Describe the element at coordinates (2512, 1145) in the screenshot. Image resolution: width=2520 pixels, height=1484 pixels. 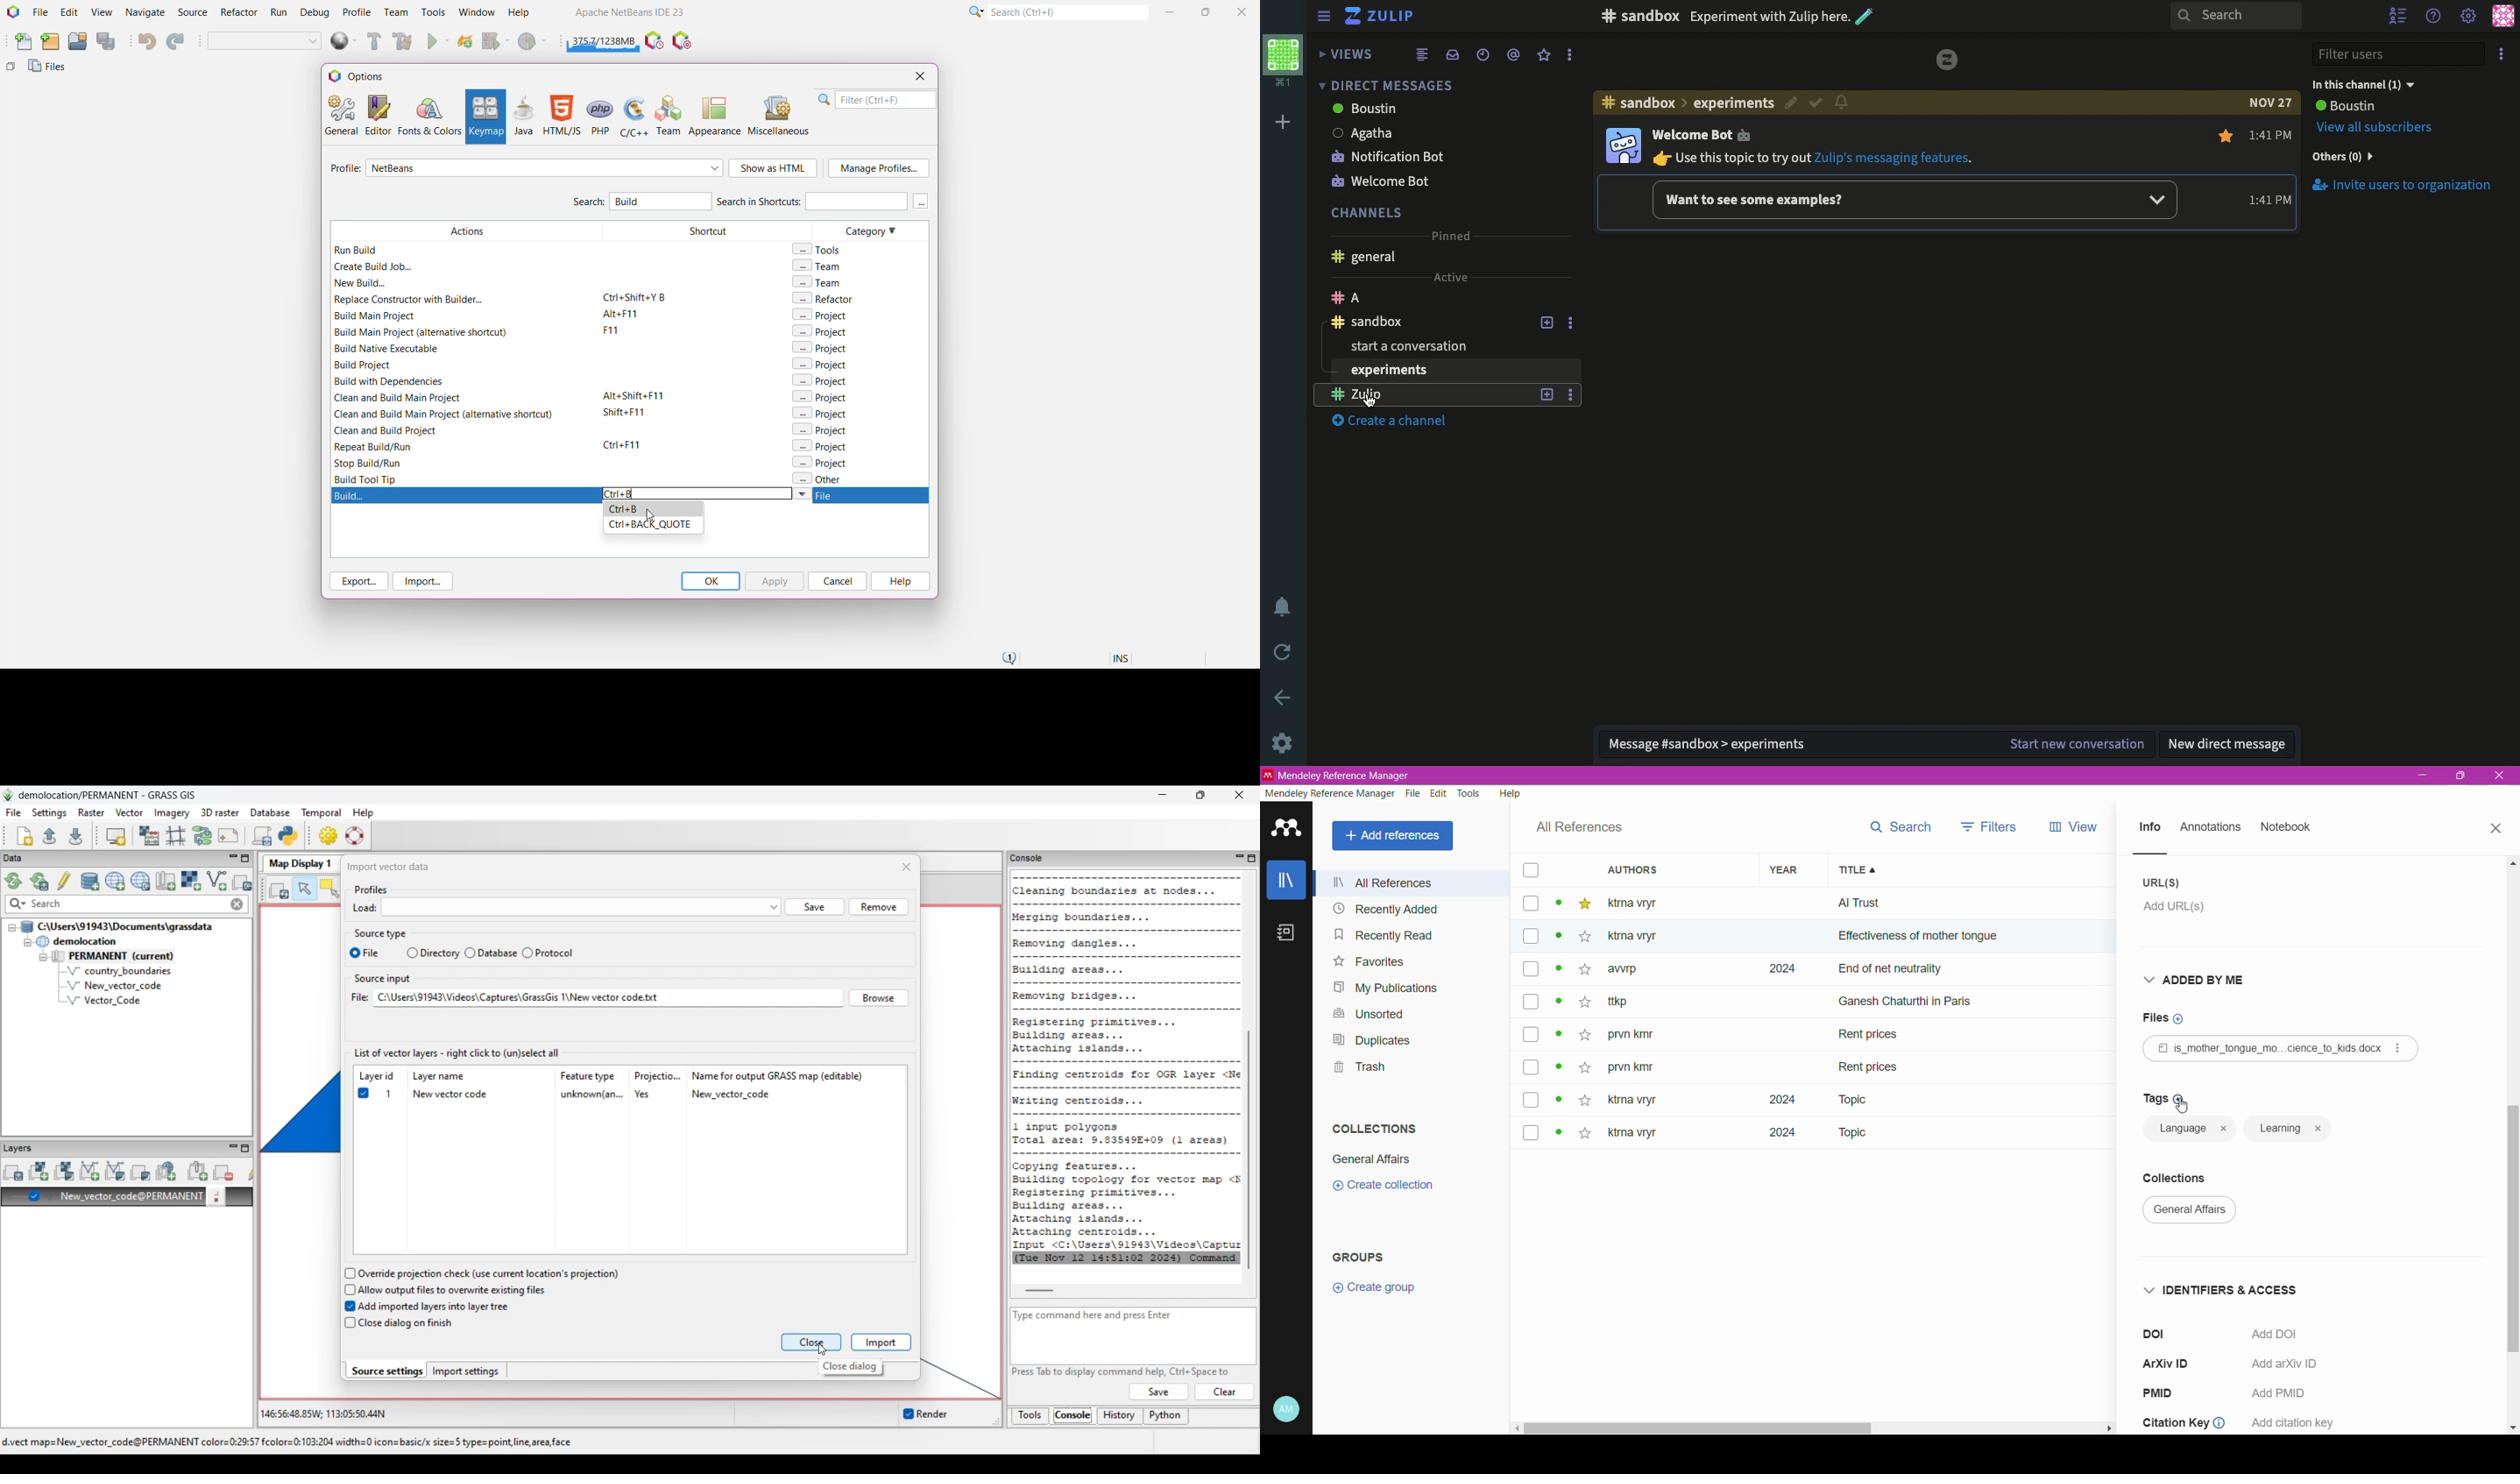
I see `Vertical Scroll Bar dragged to final position` at that location.